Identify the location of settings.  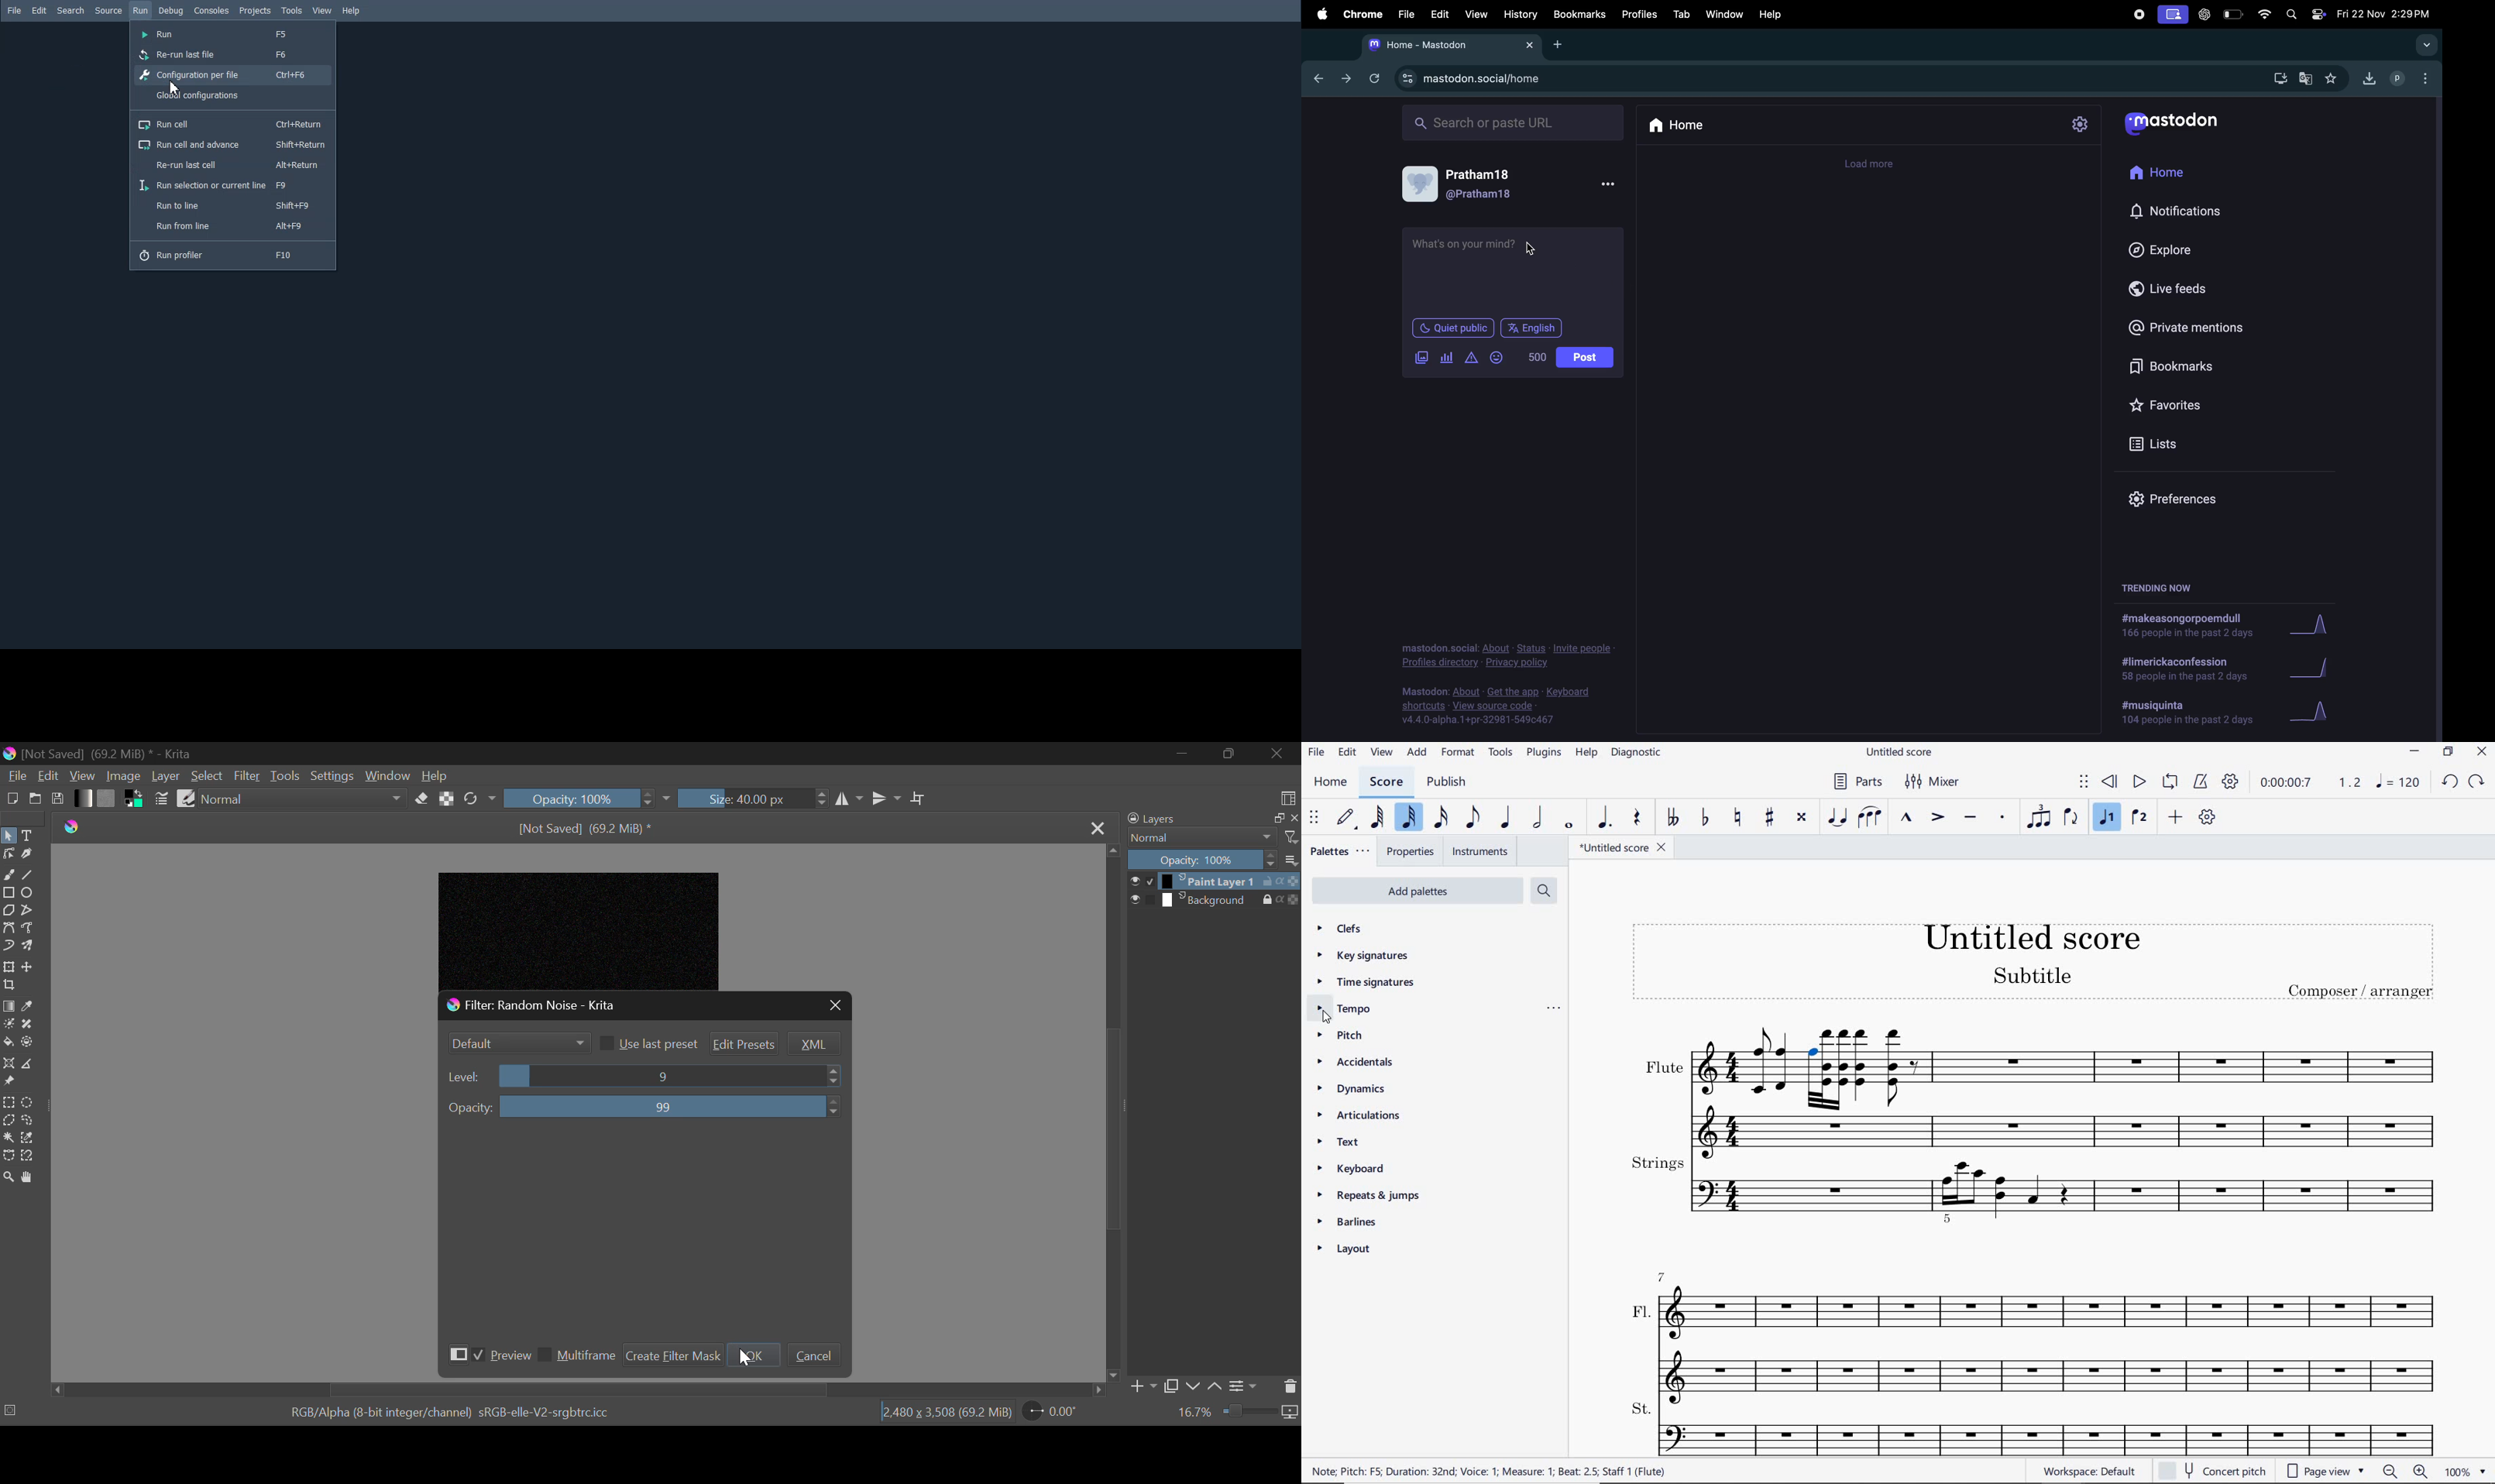
(2080, 124).